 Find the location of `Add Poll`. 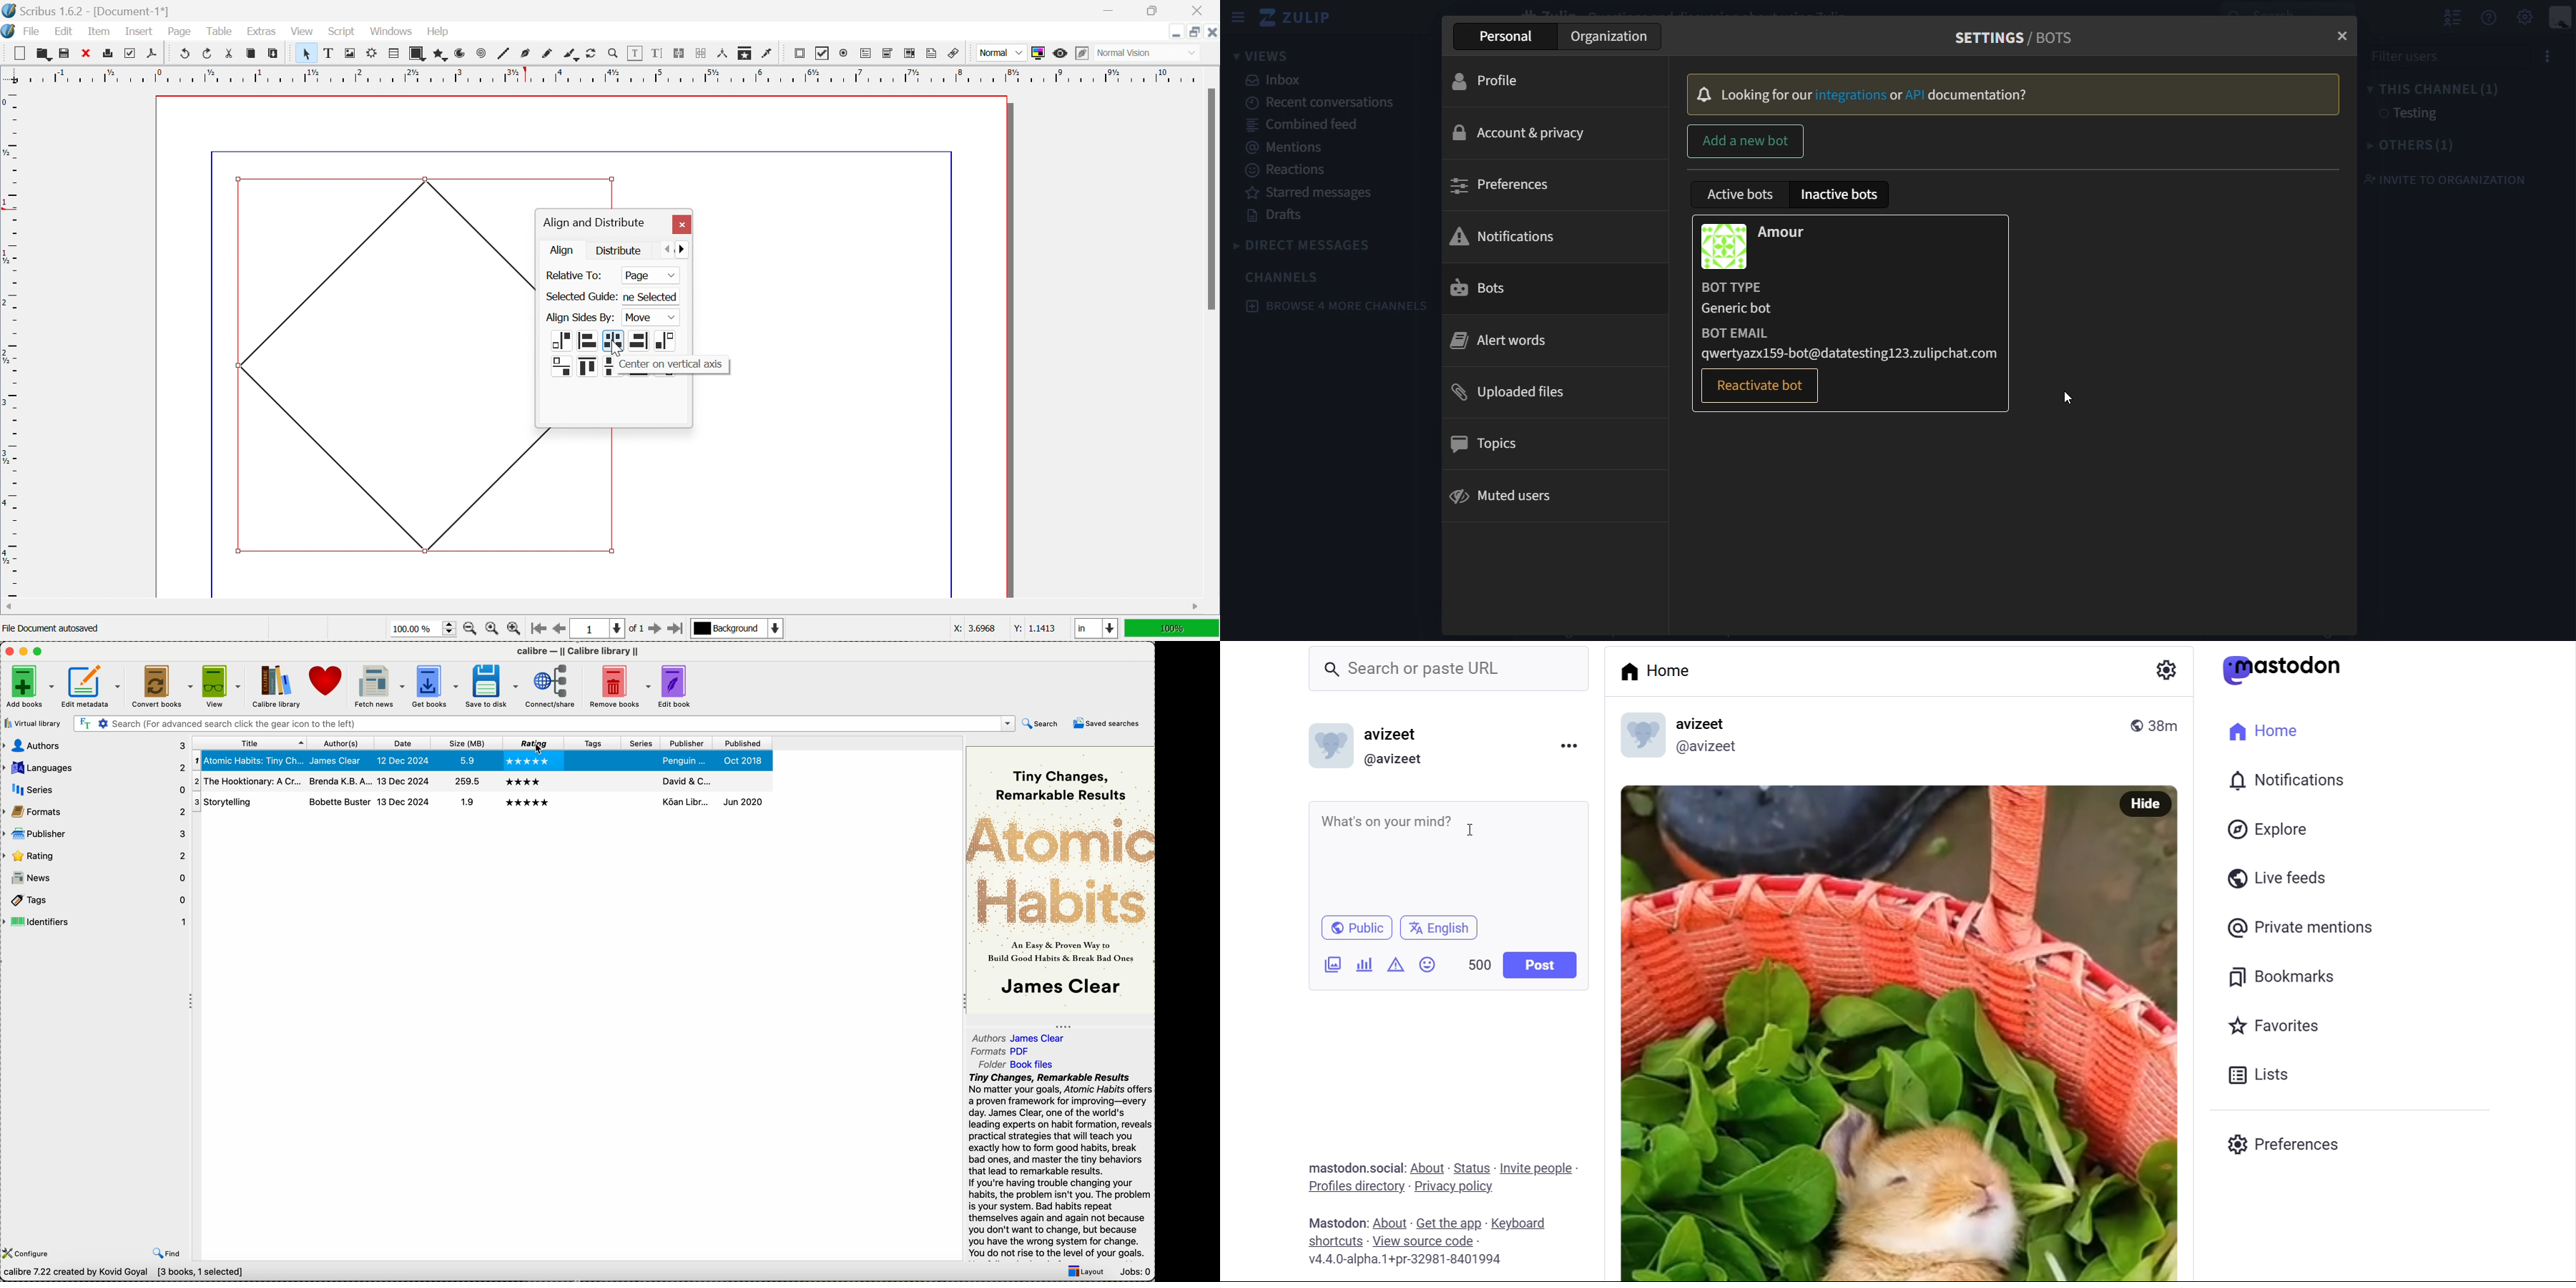

Add Poll is located at coordinates (1364, 963).